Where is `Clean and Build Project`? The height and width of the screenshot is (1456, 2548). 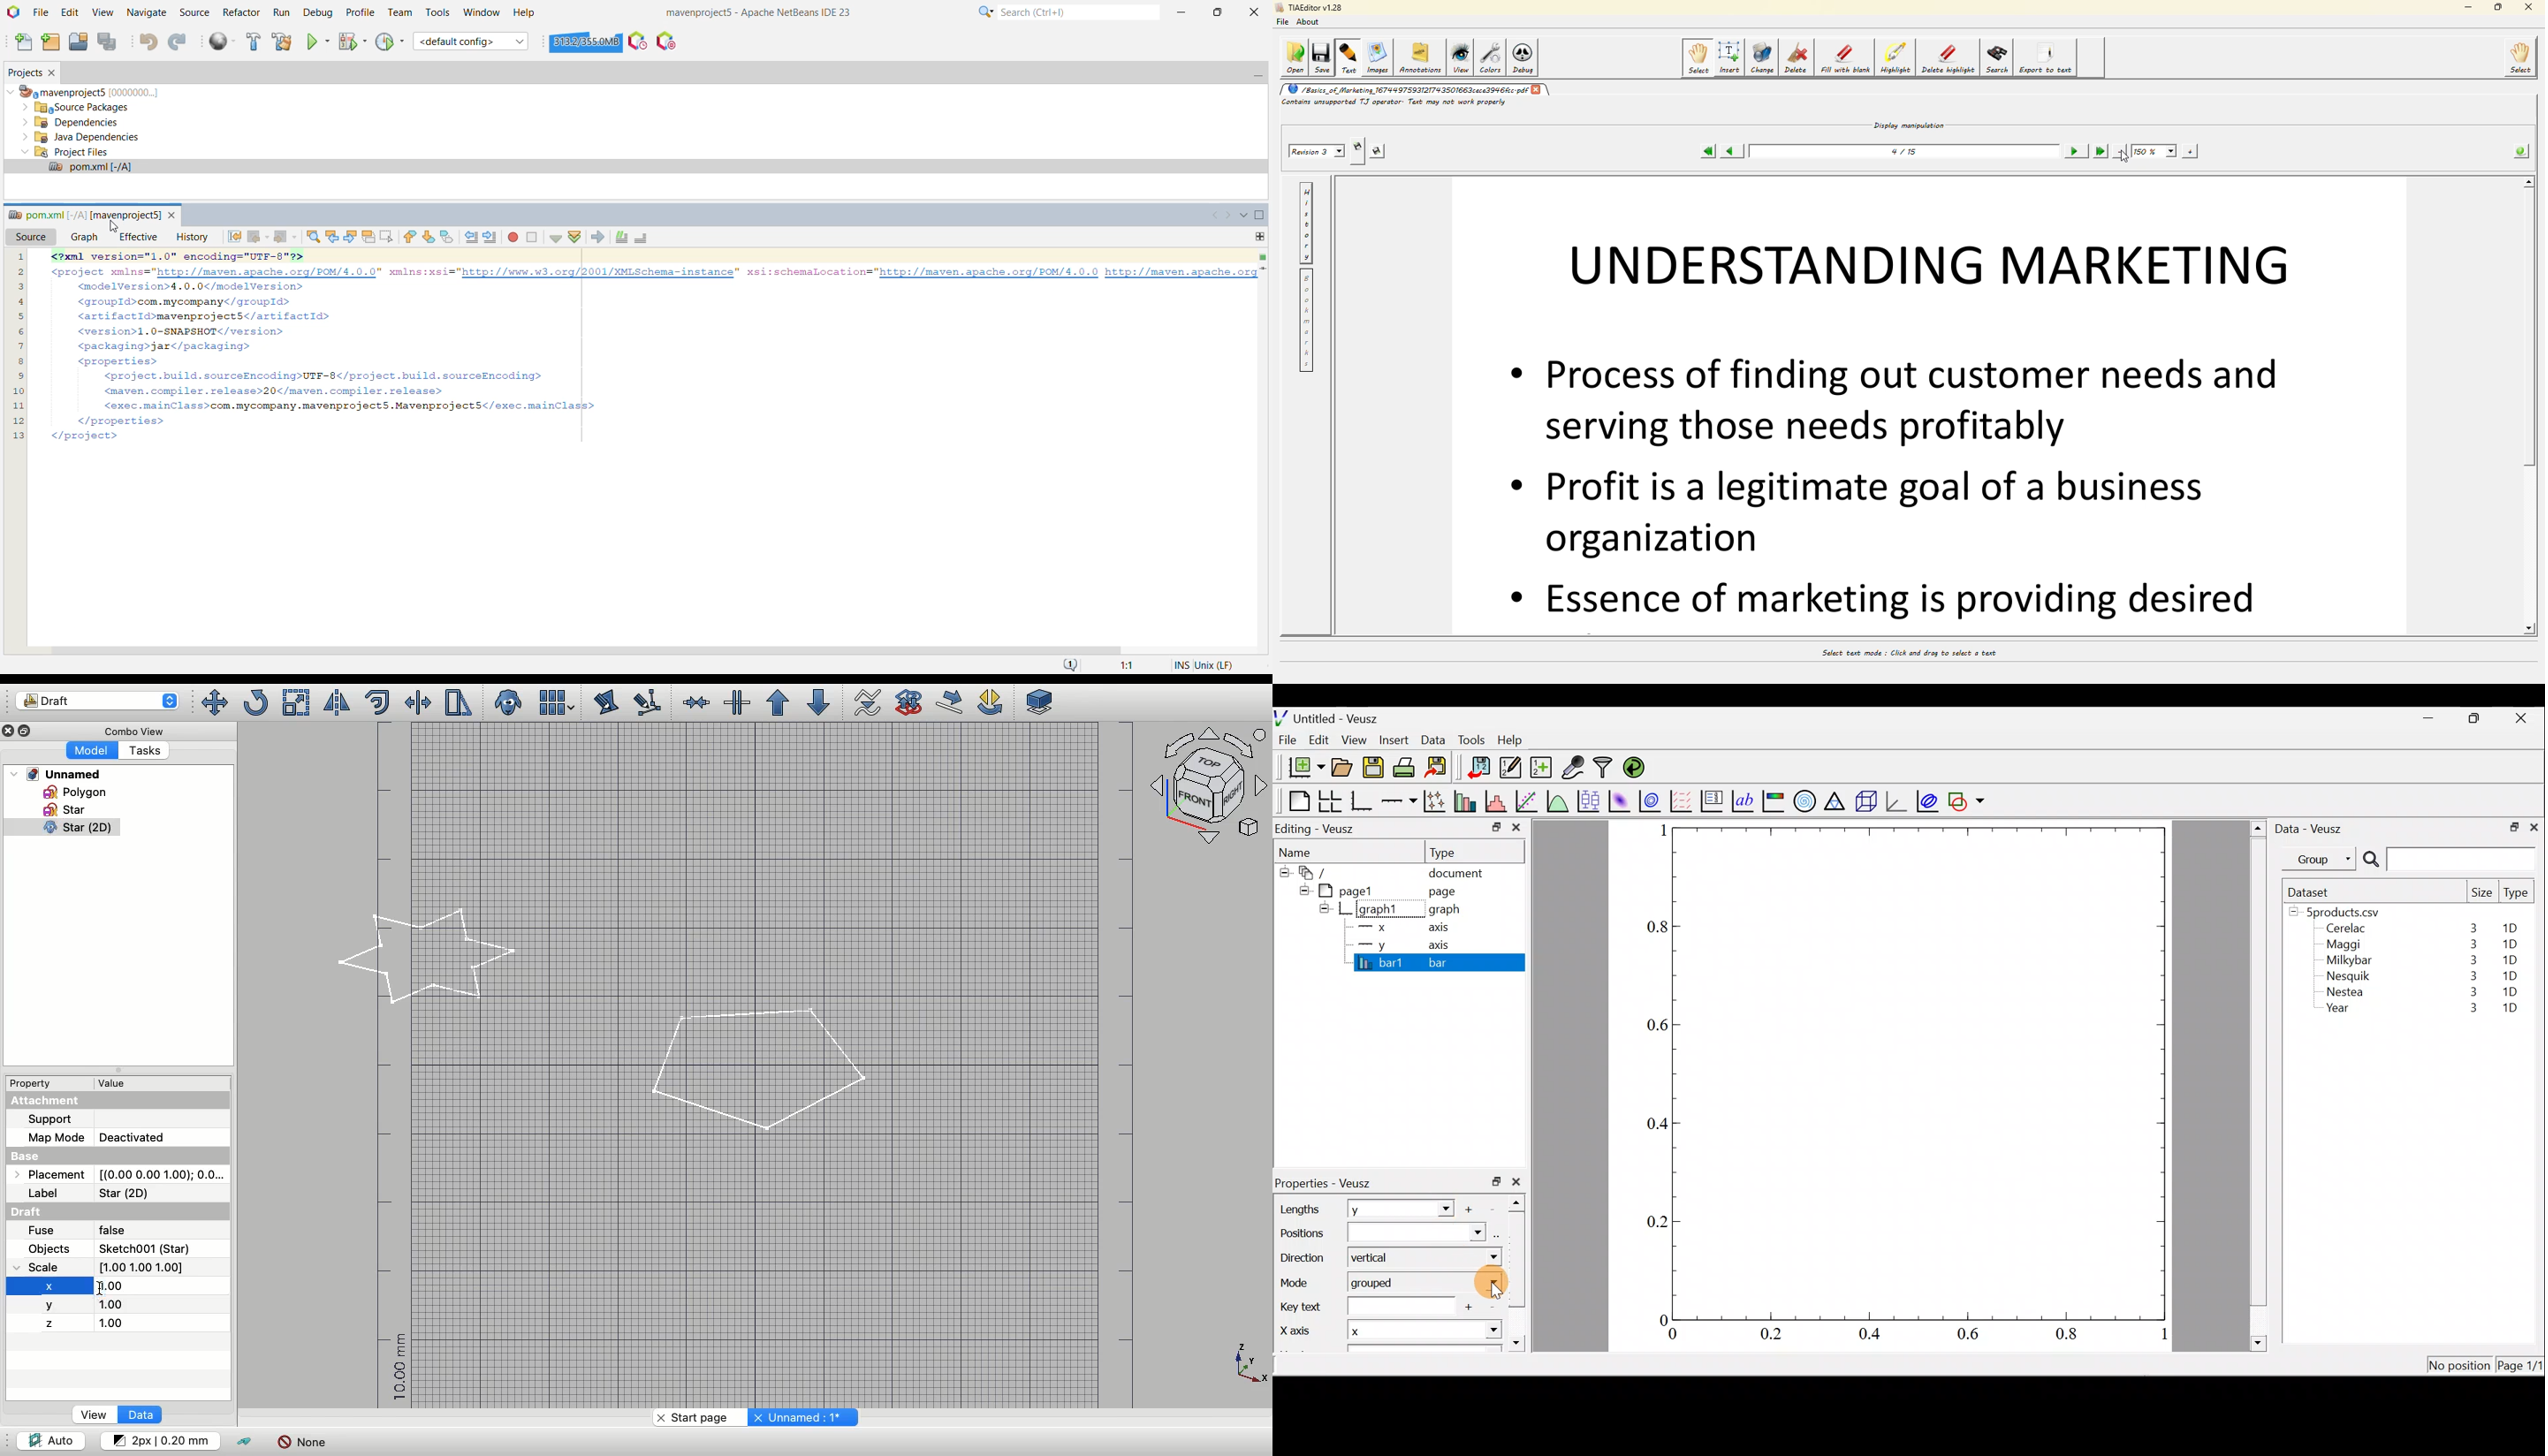
Clean and Build Project is located at coordinates (282, 42).